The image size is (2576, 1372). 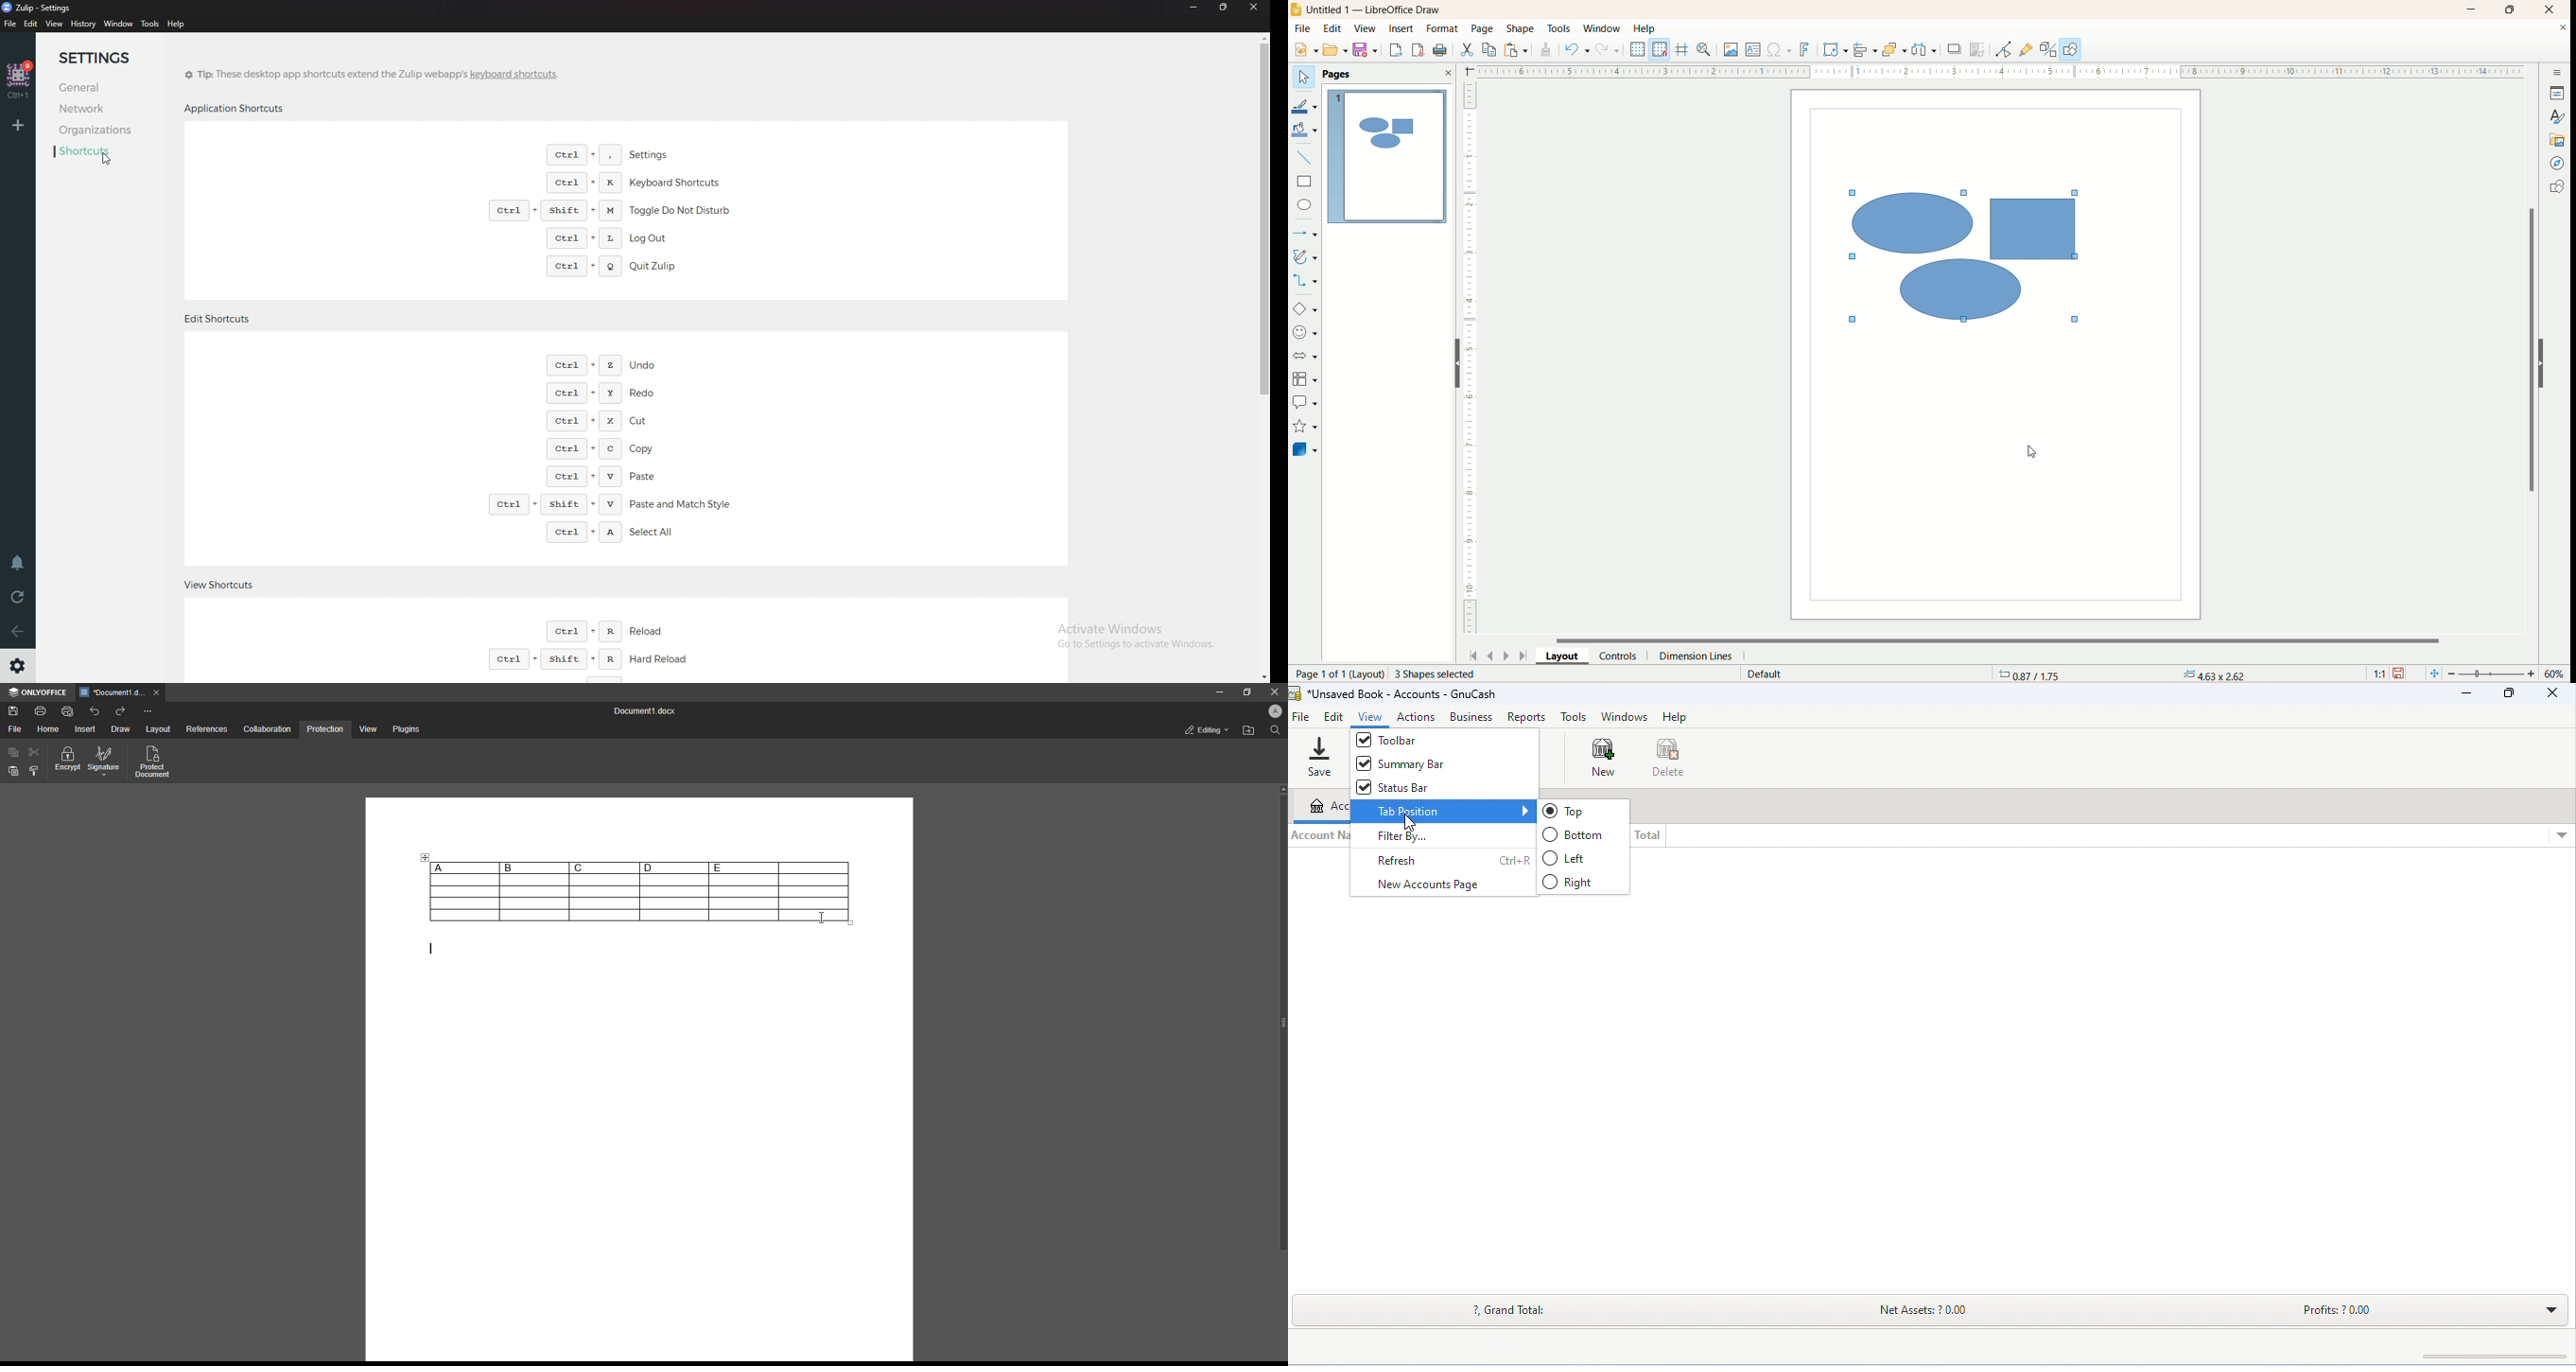 What do you see at coordinates (1619, 656) in the screenshot?
I see `controls` at bounding box center [1619, 656].